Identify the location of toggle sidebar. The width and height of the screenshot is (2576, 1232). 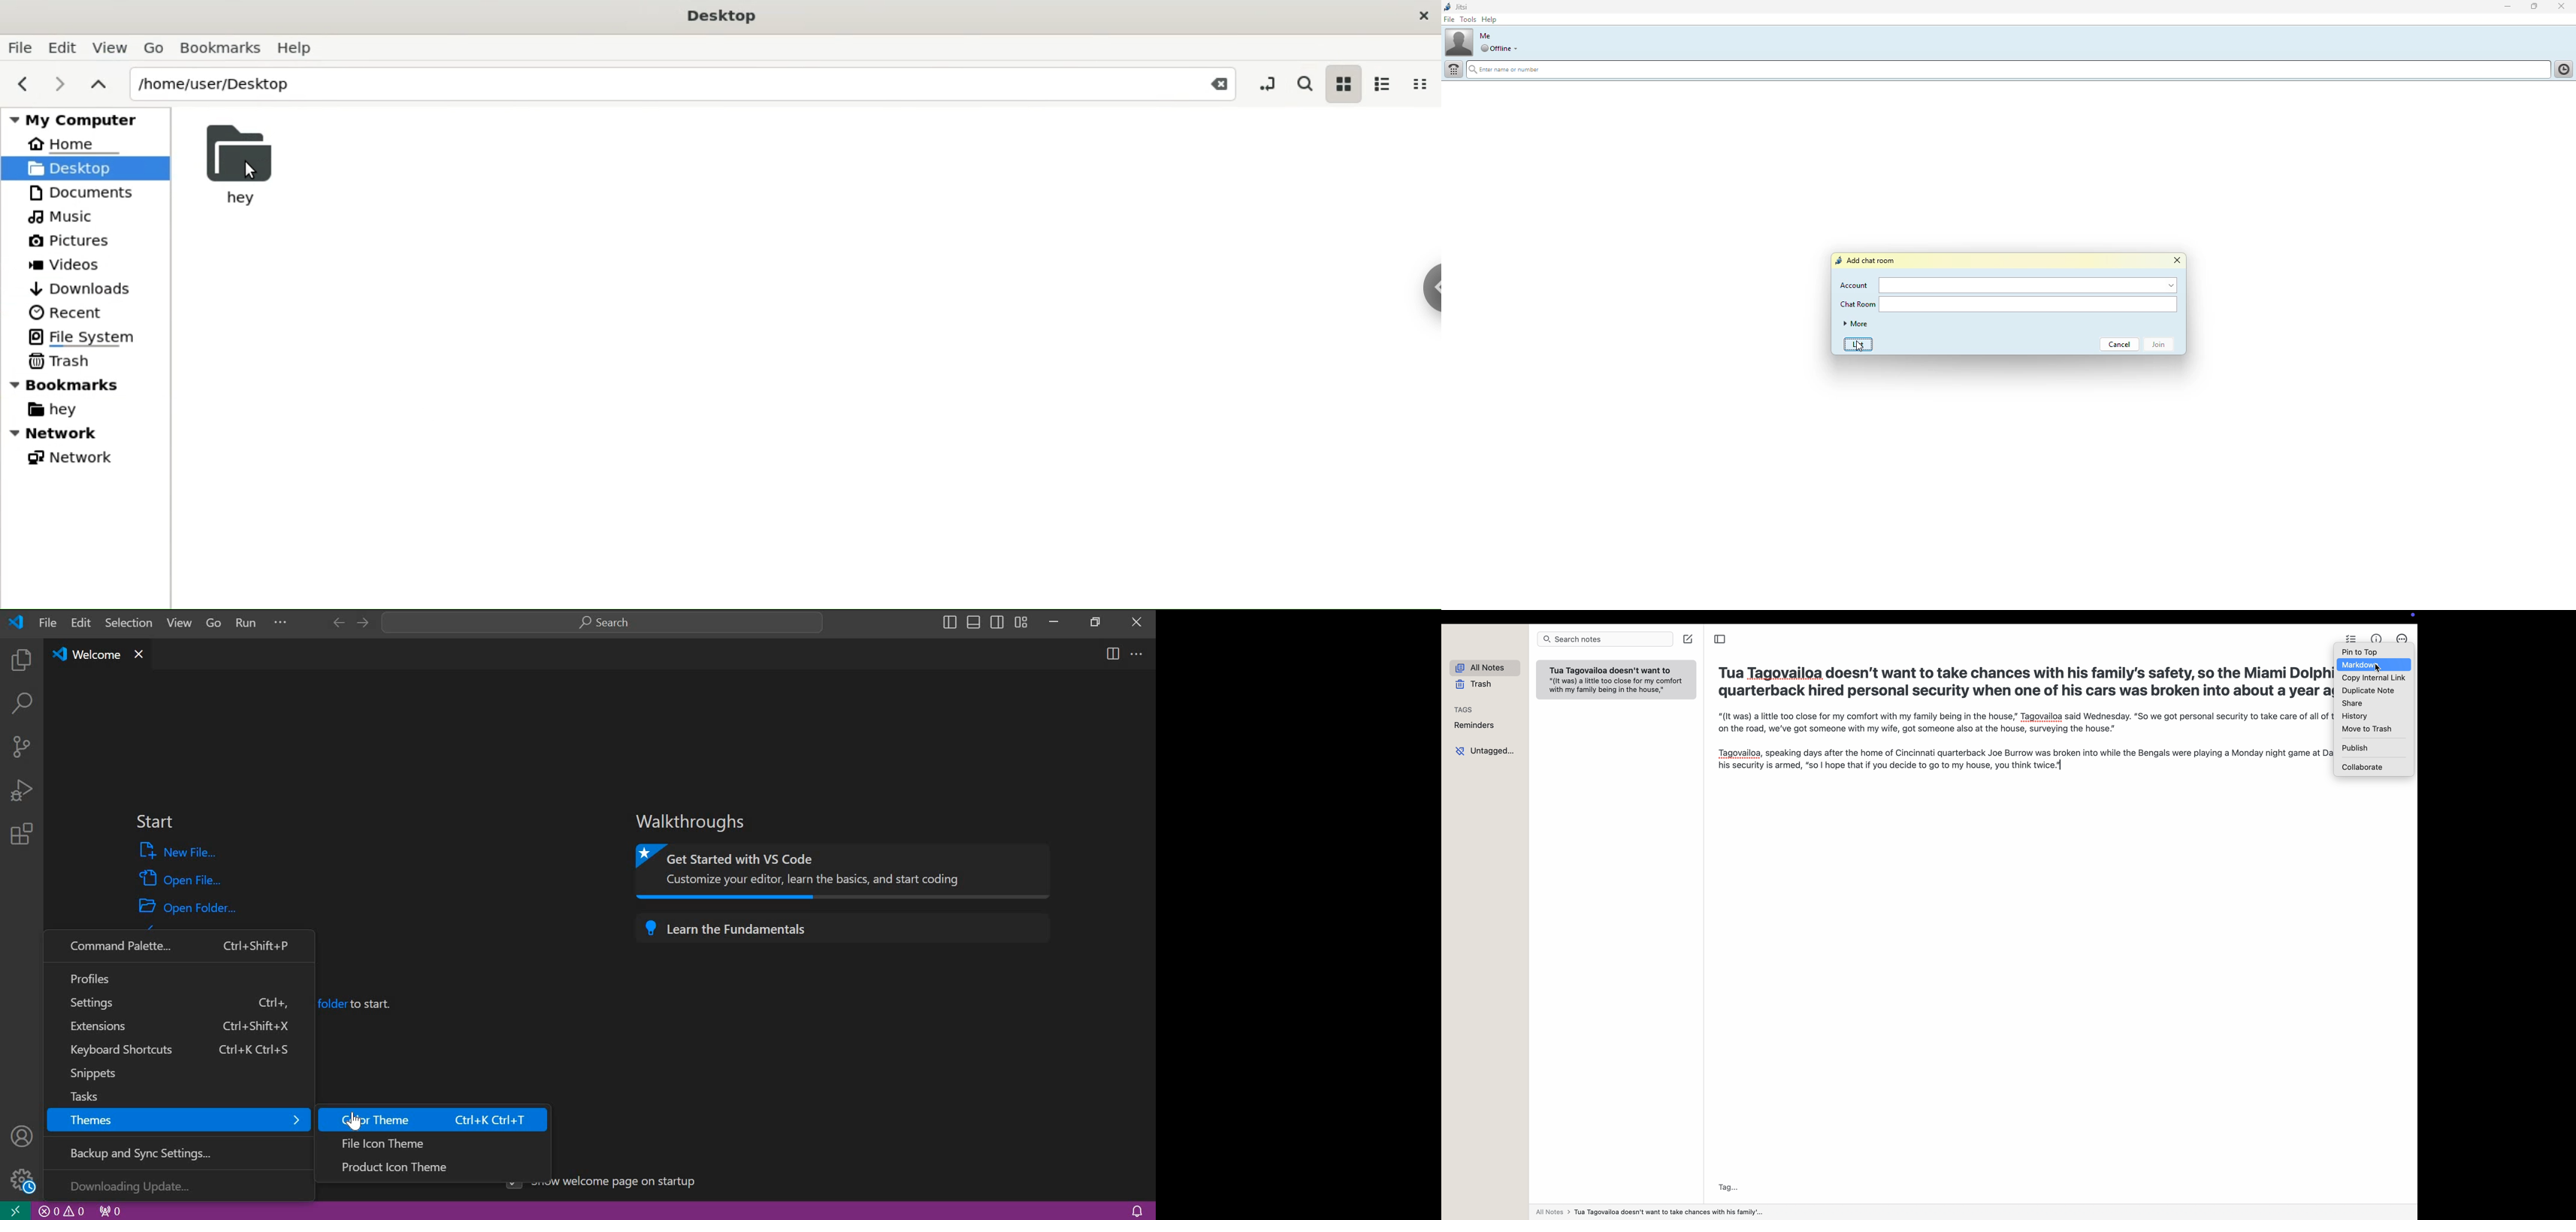
(1721, 639).